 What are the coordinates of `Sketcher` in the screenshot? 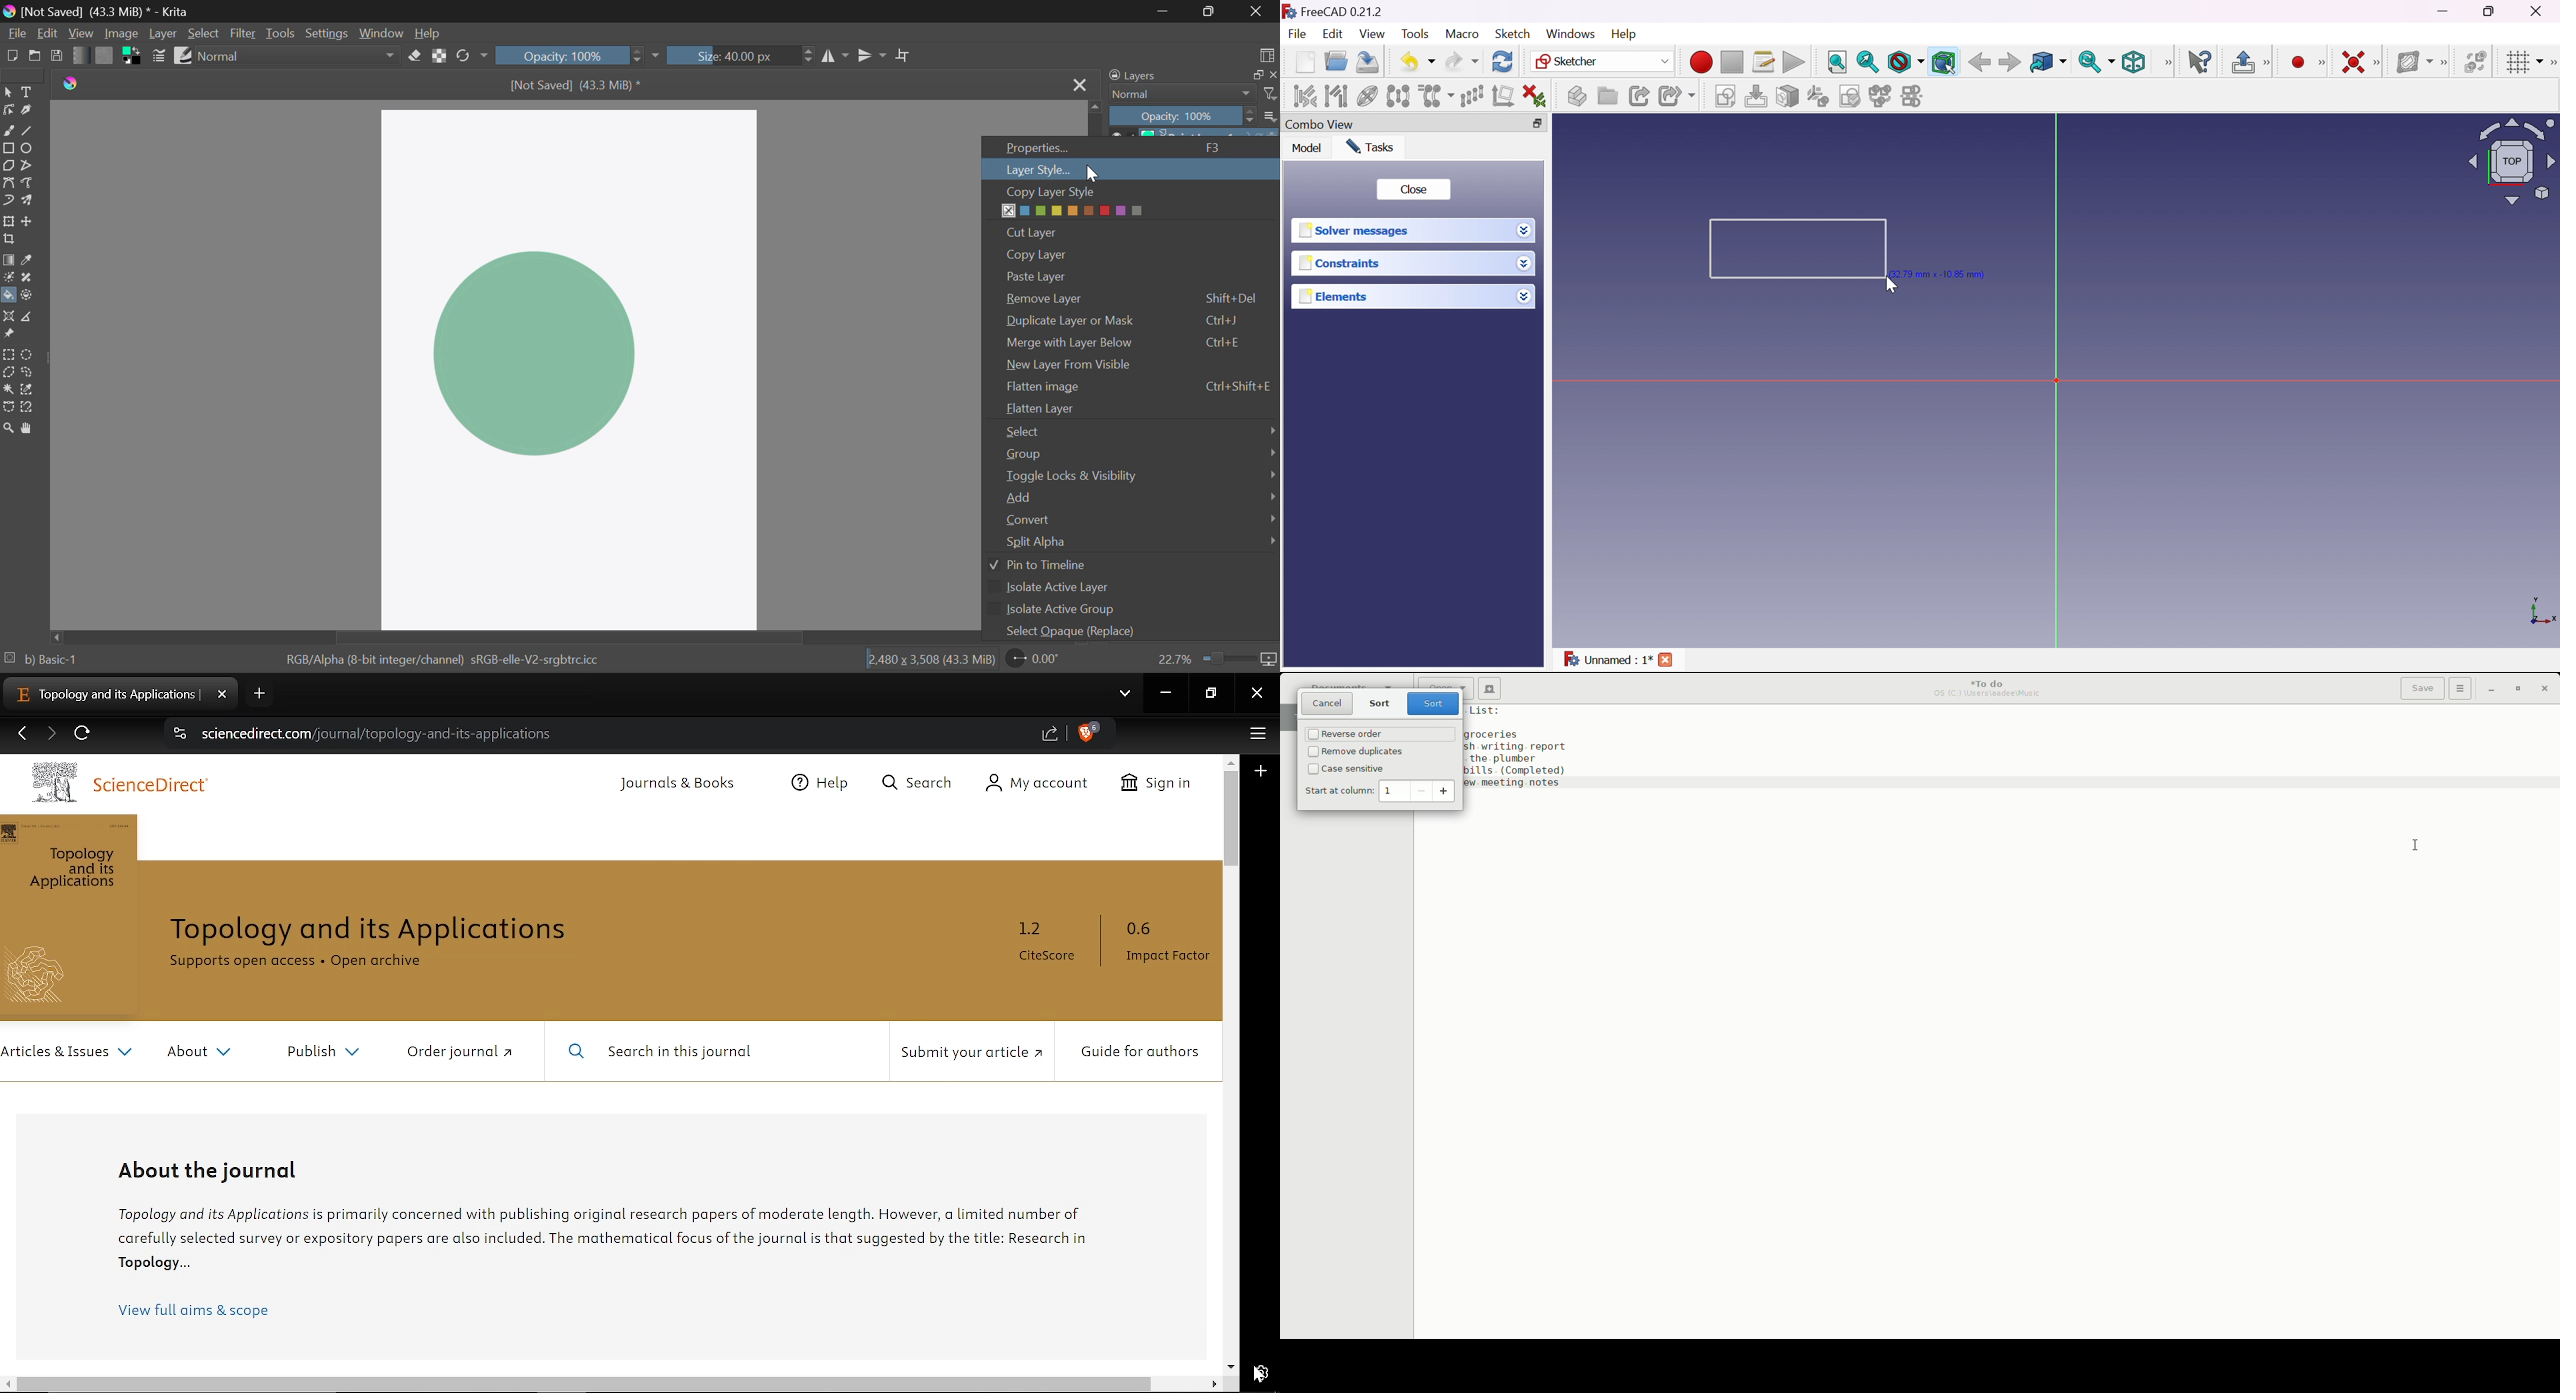 It's located at (1604, 60).